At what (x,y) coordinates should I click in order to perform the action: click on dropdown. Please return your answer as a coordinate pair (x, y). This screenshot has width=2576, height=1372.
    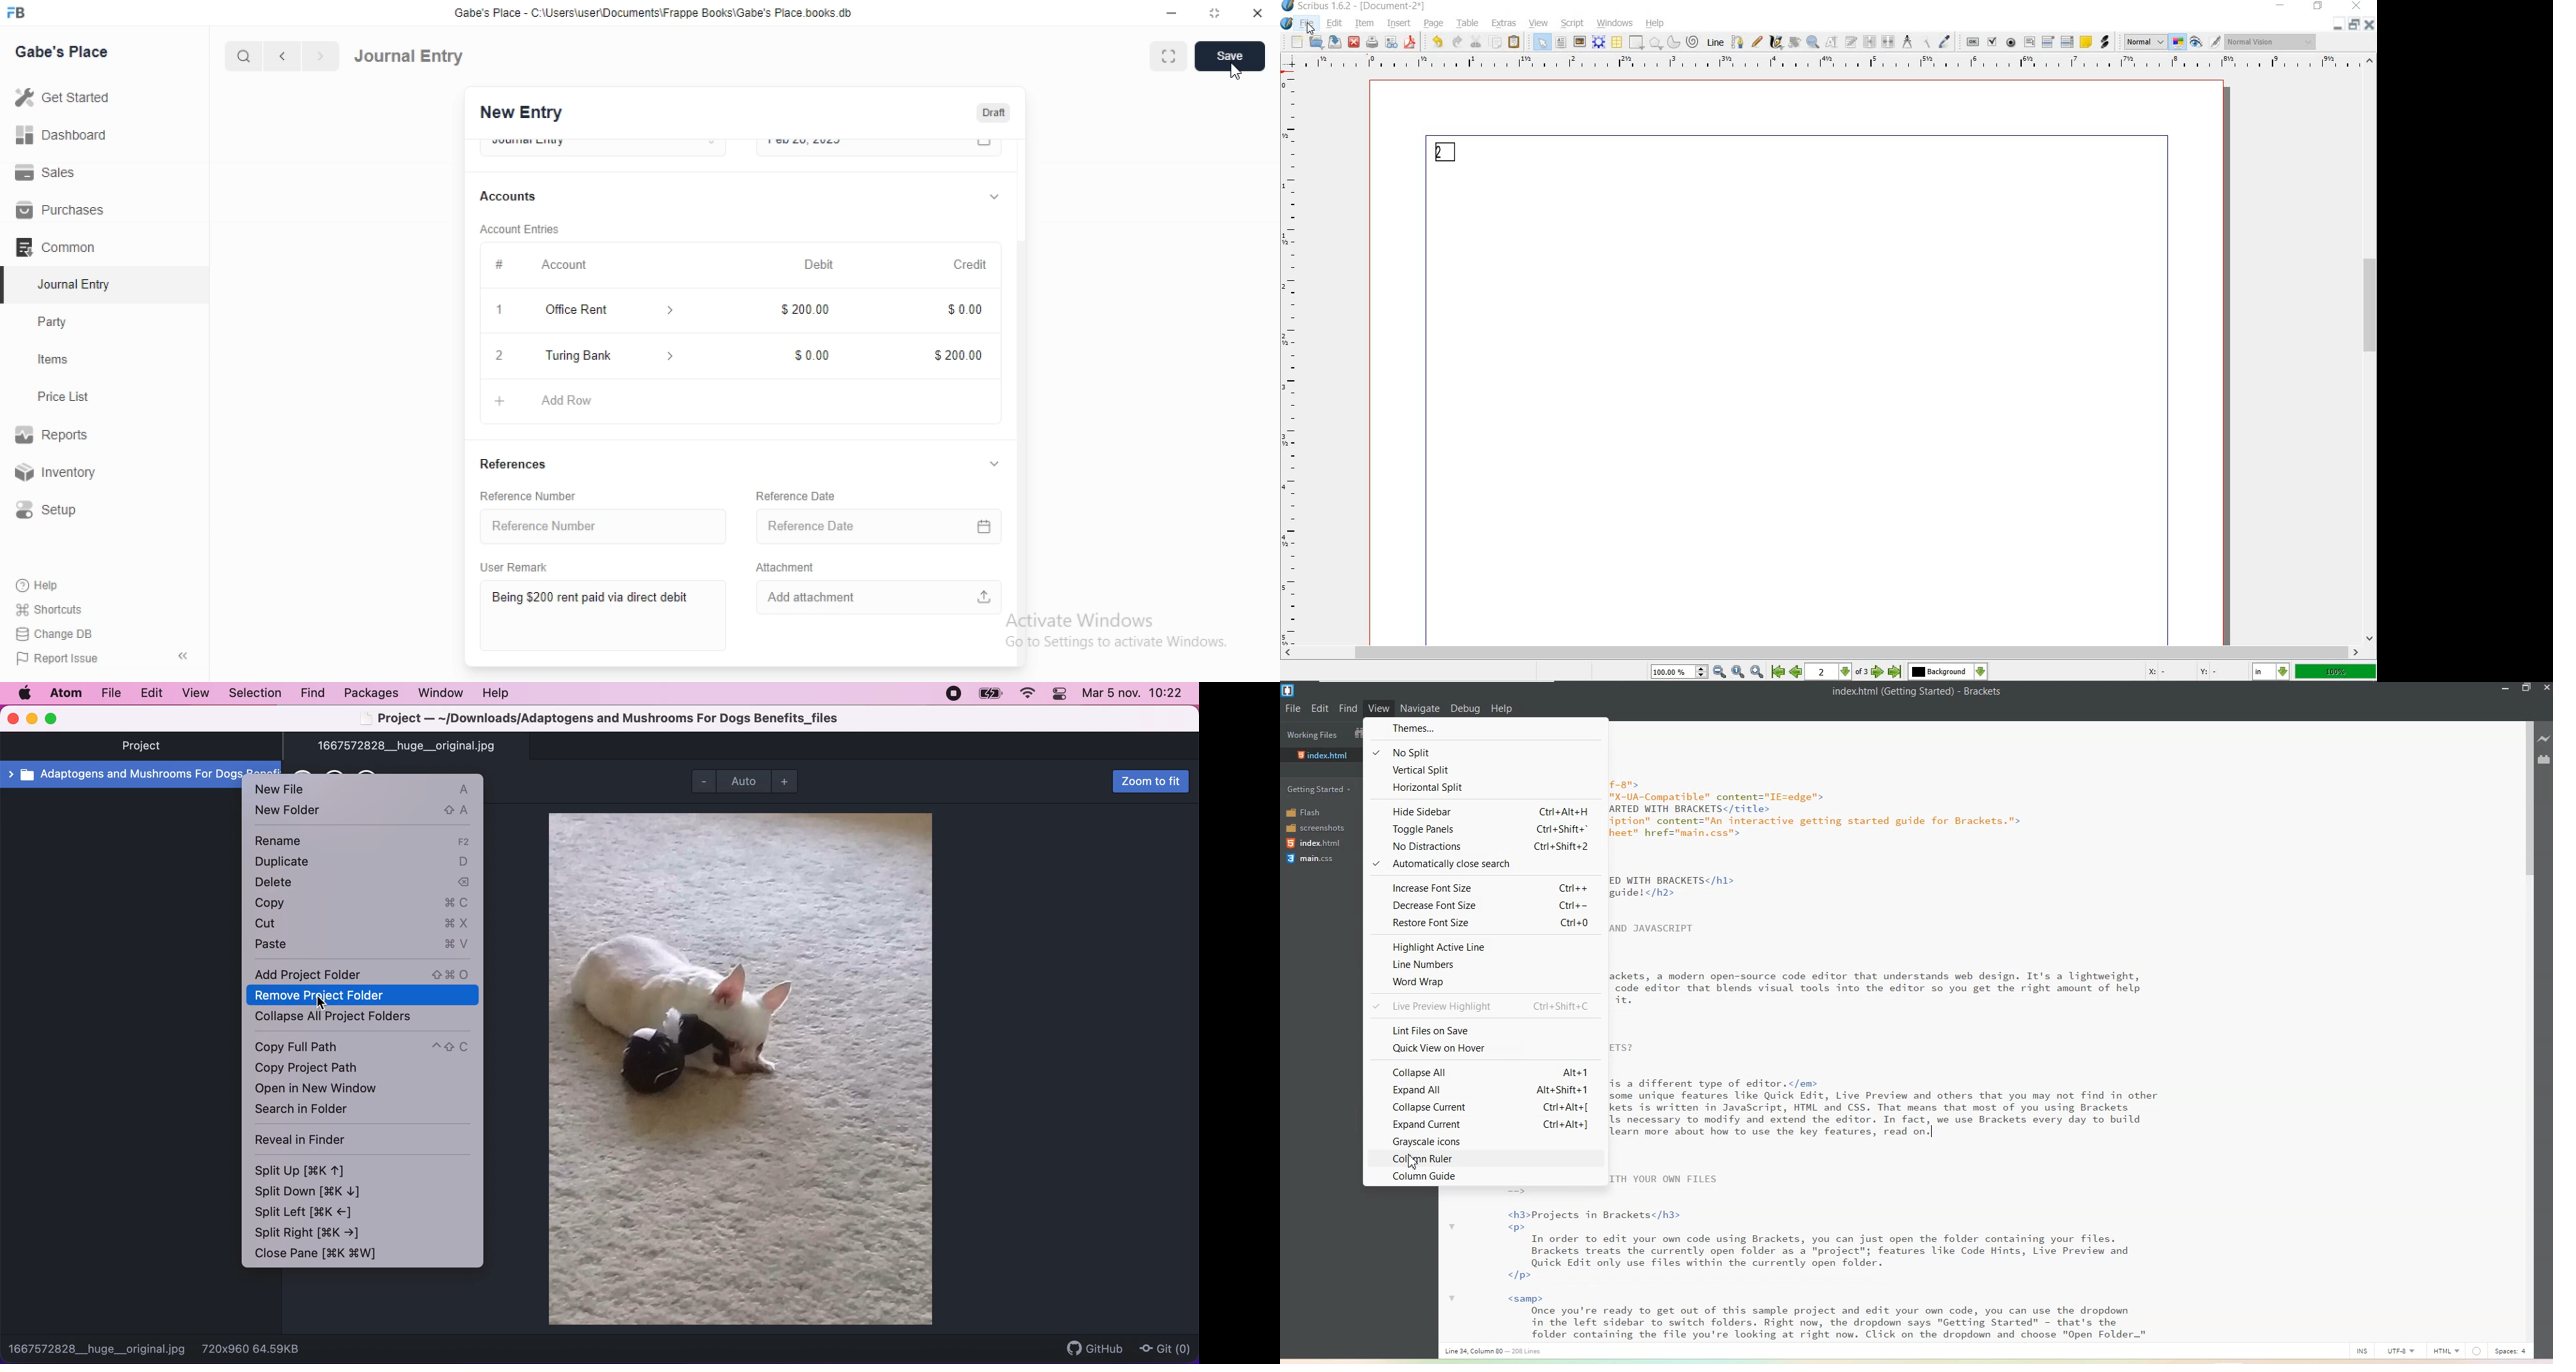
    Looking at the image, I should click on (992, 195).